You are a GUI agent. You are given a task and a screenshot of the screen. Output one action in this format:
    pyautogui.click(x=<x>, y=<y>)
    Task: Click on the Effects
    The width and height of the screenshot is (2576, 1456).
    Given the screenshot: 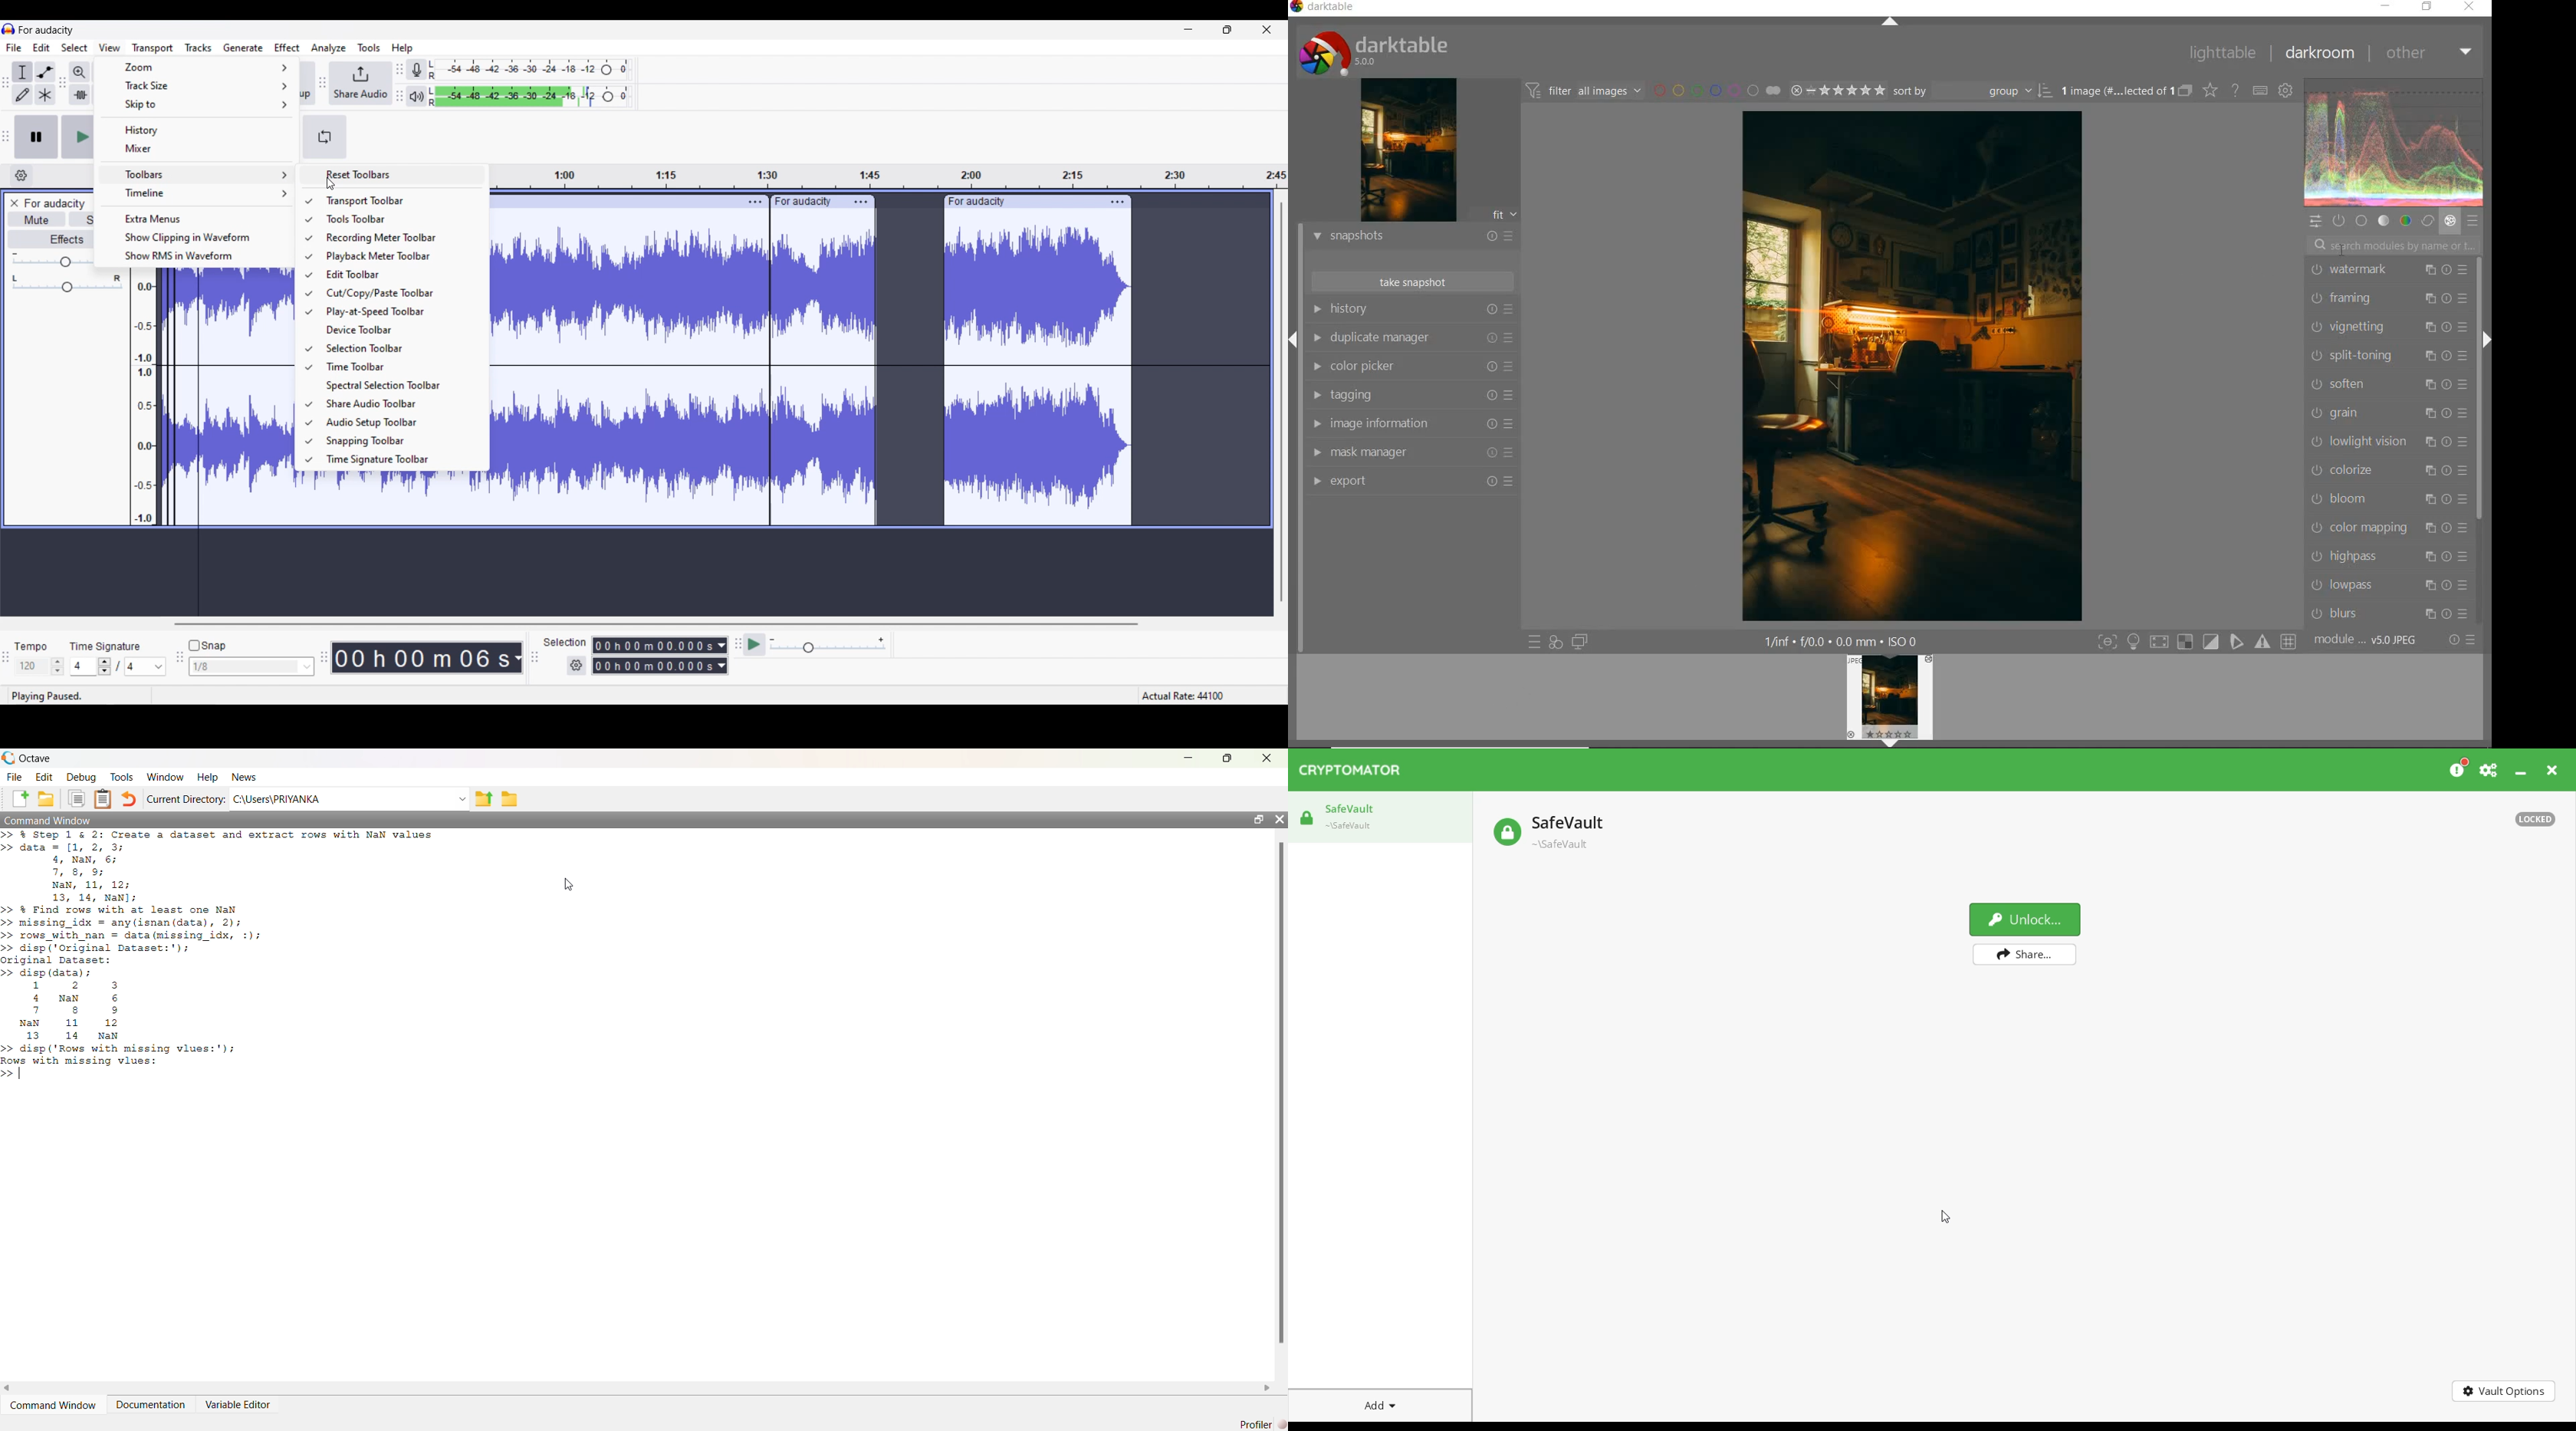 What is the action you would take?
    pyautogui.click(x=50, y=238)
    